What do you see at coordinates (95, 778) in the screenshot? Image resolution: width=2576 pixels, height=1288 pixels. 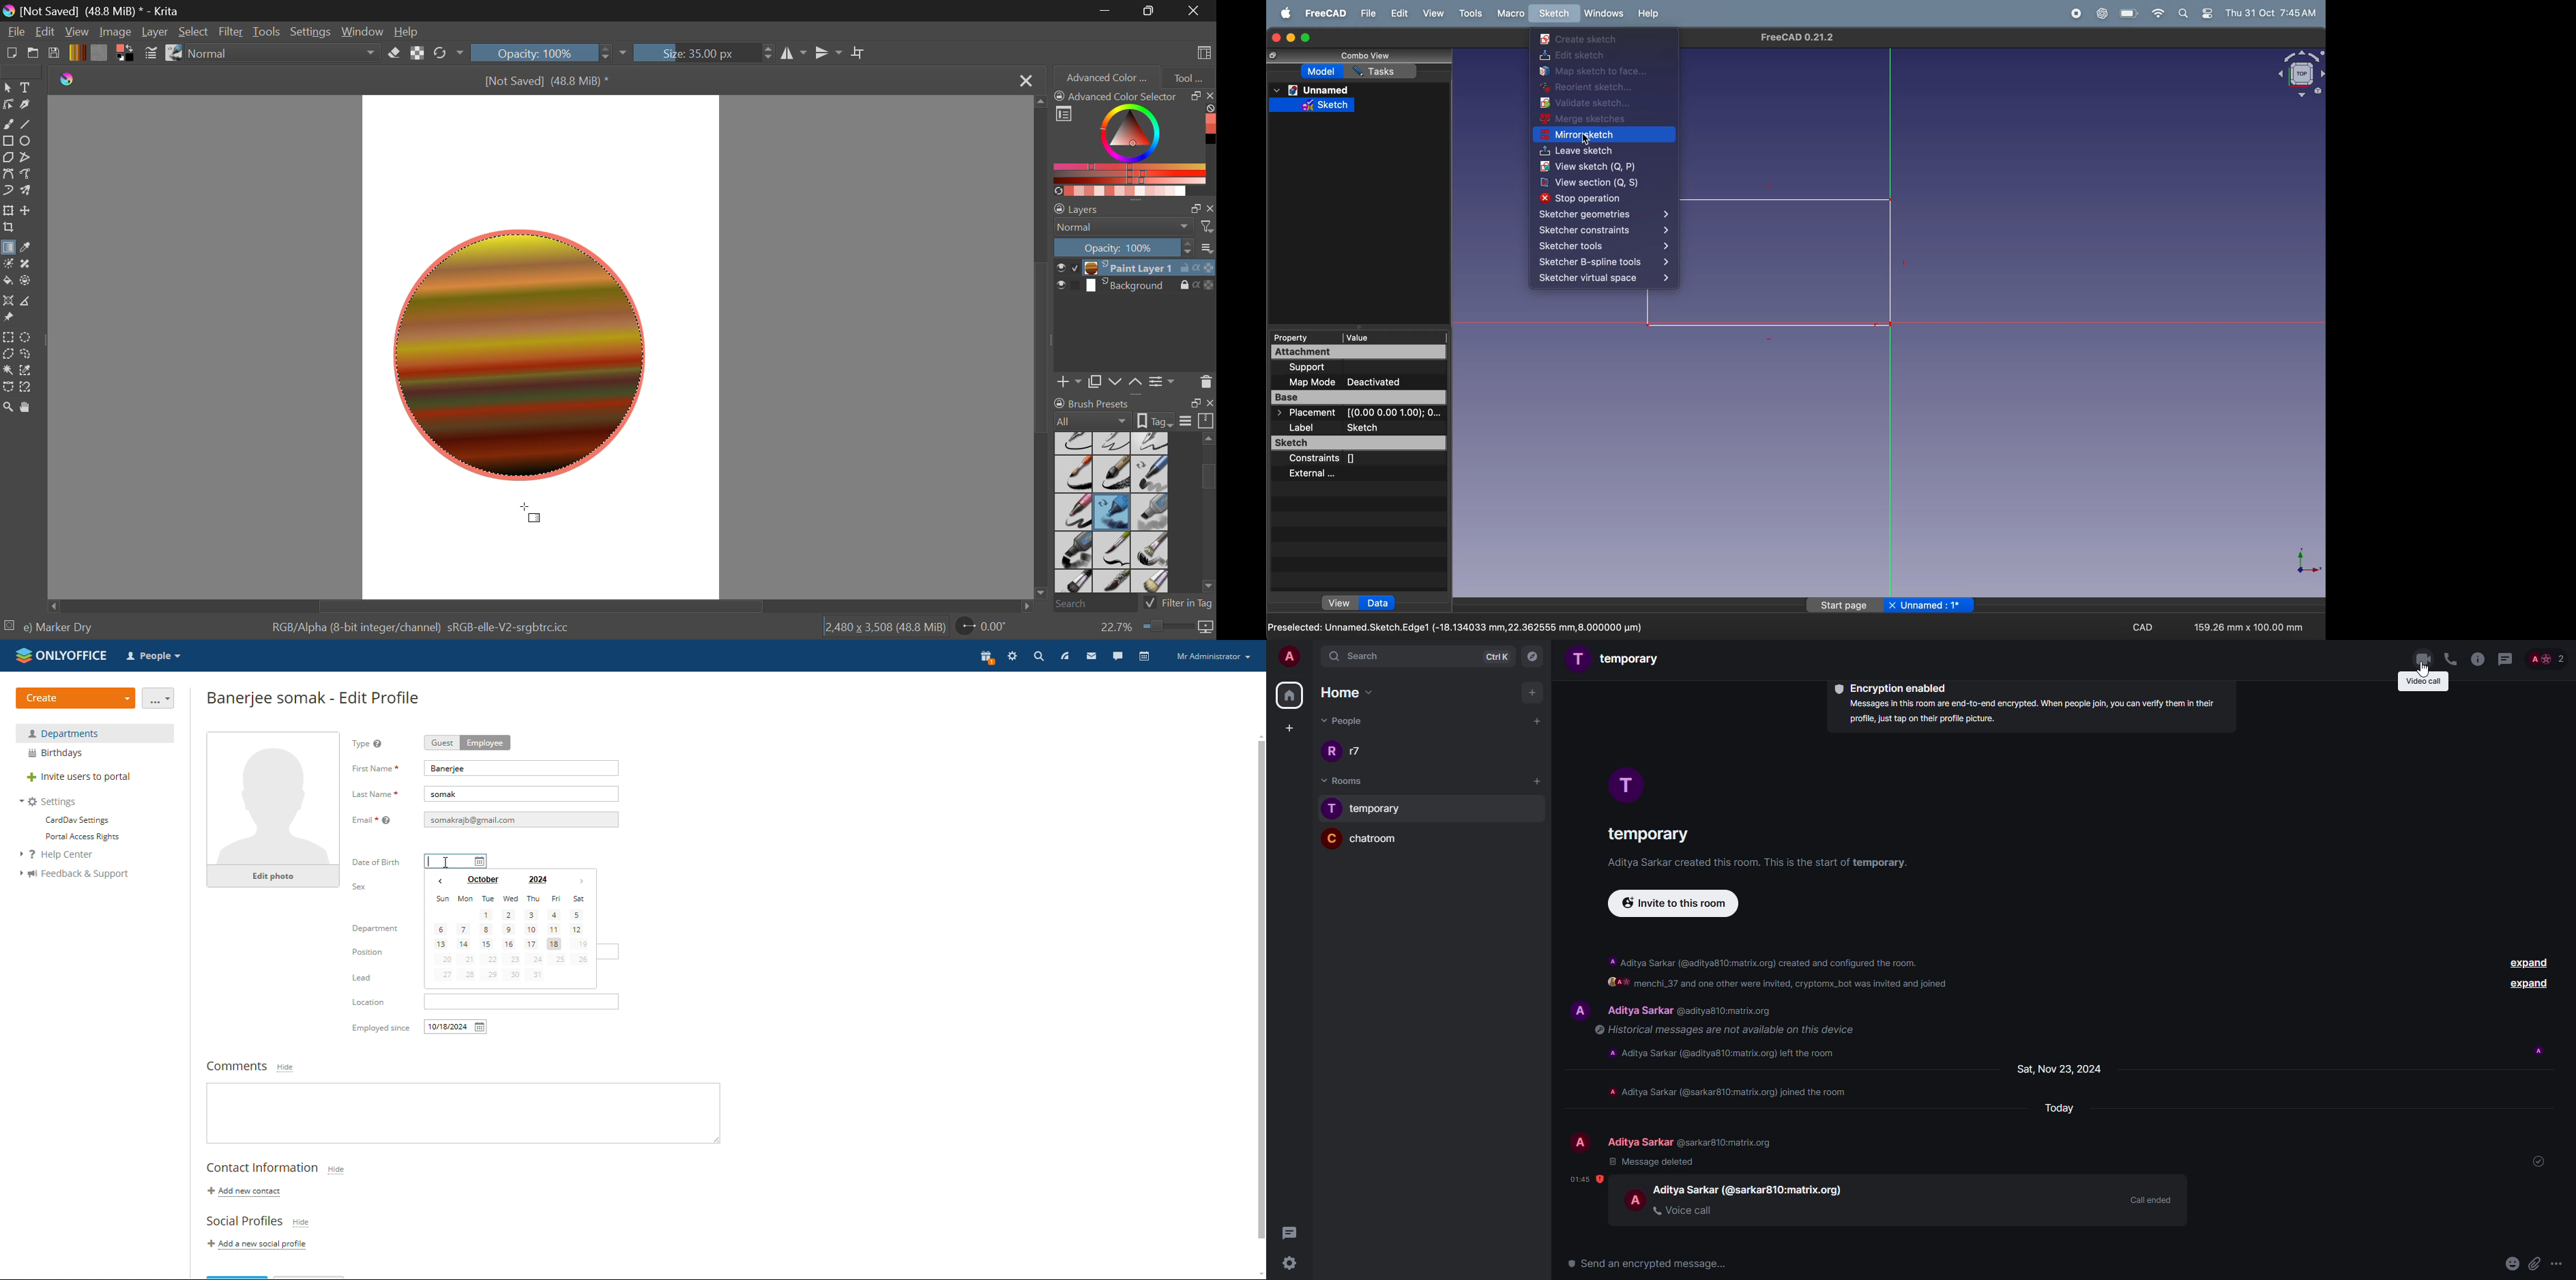 I see `invite users to portal` at bounding box center [95, 778].